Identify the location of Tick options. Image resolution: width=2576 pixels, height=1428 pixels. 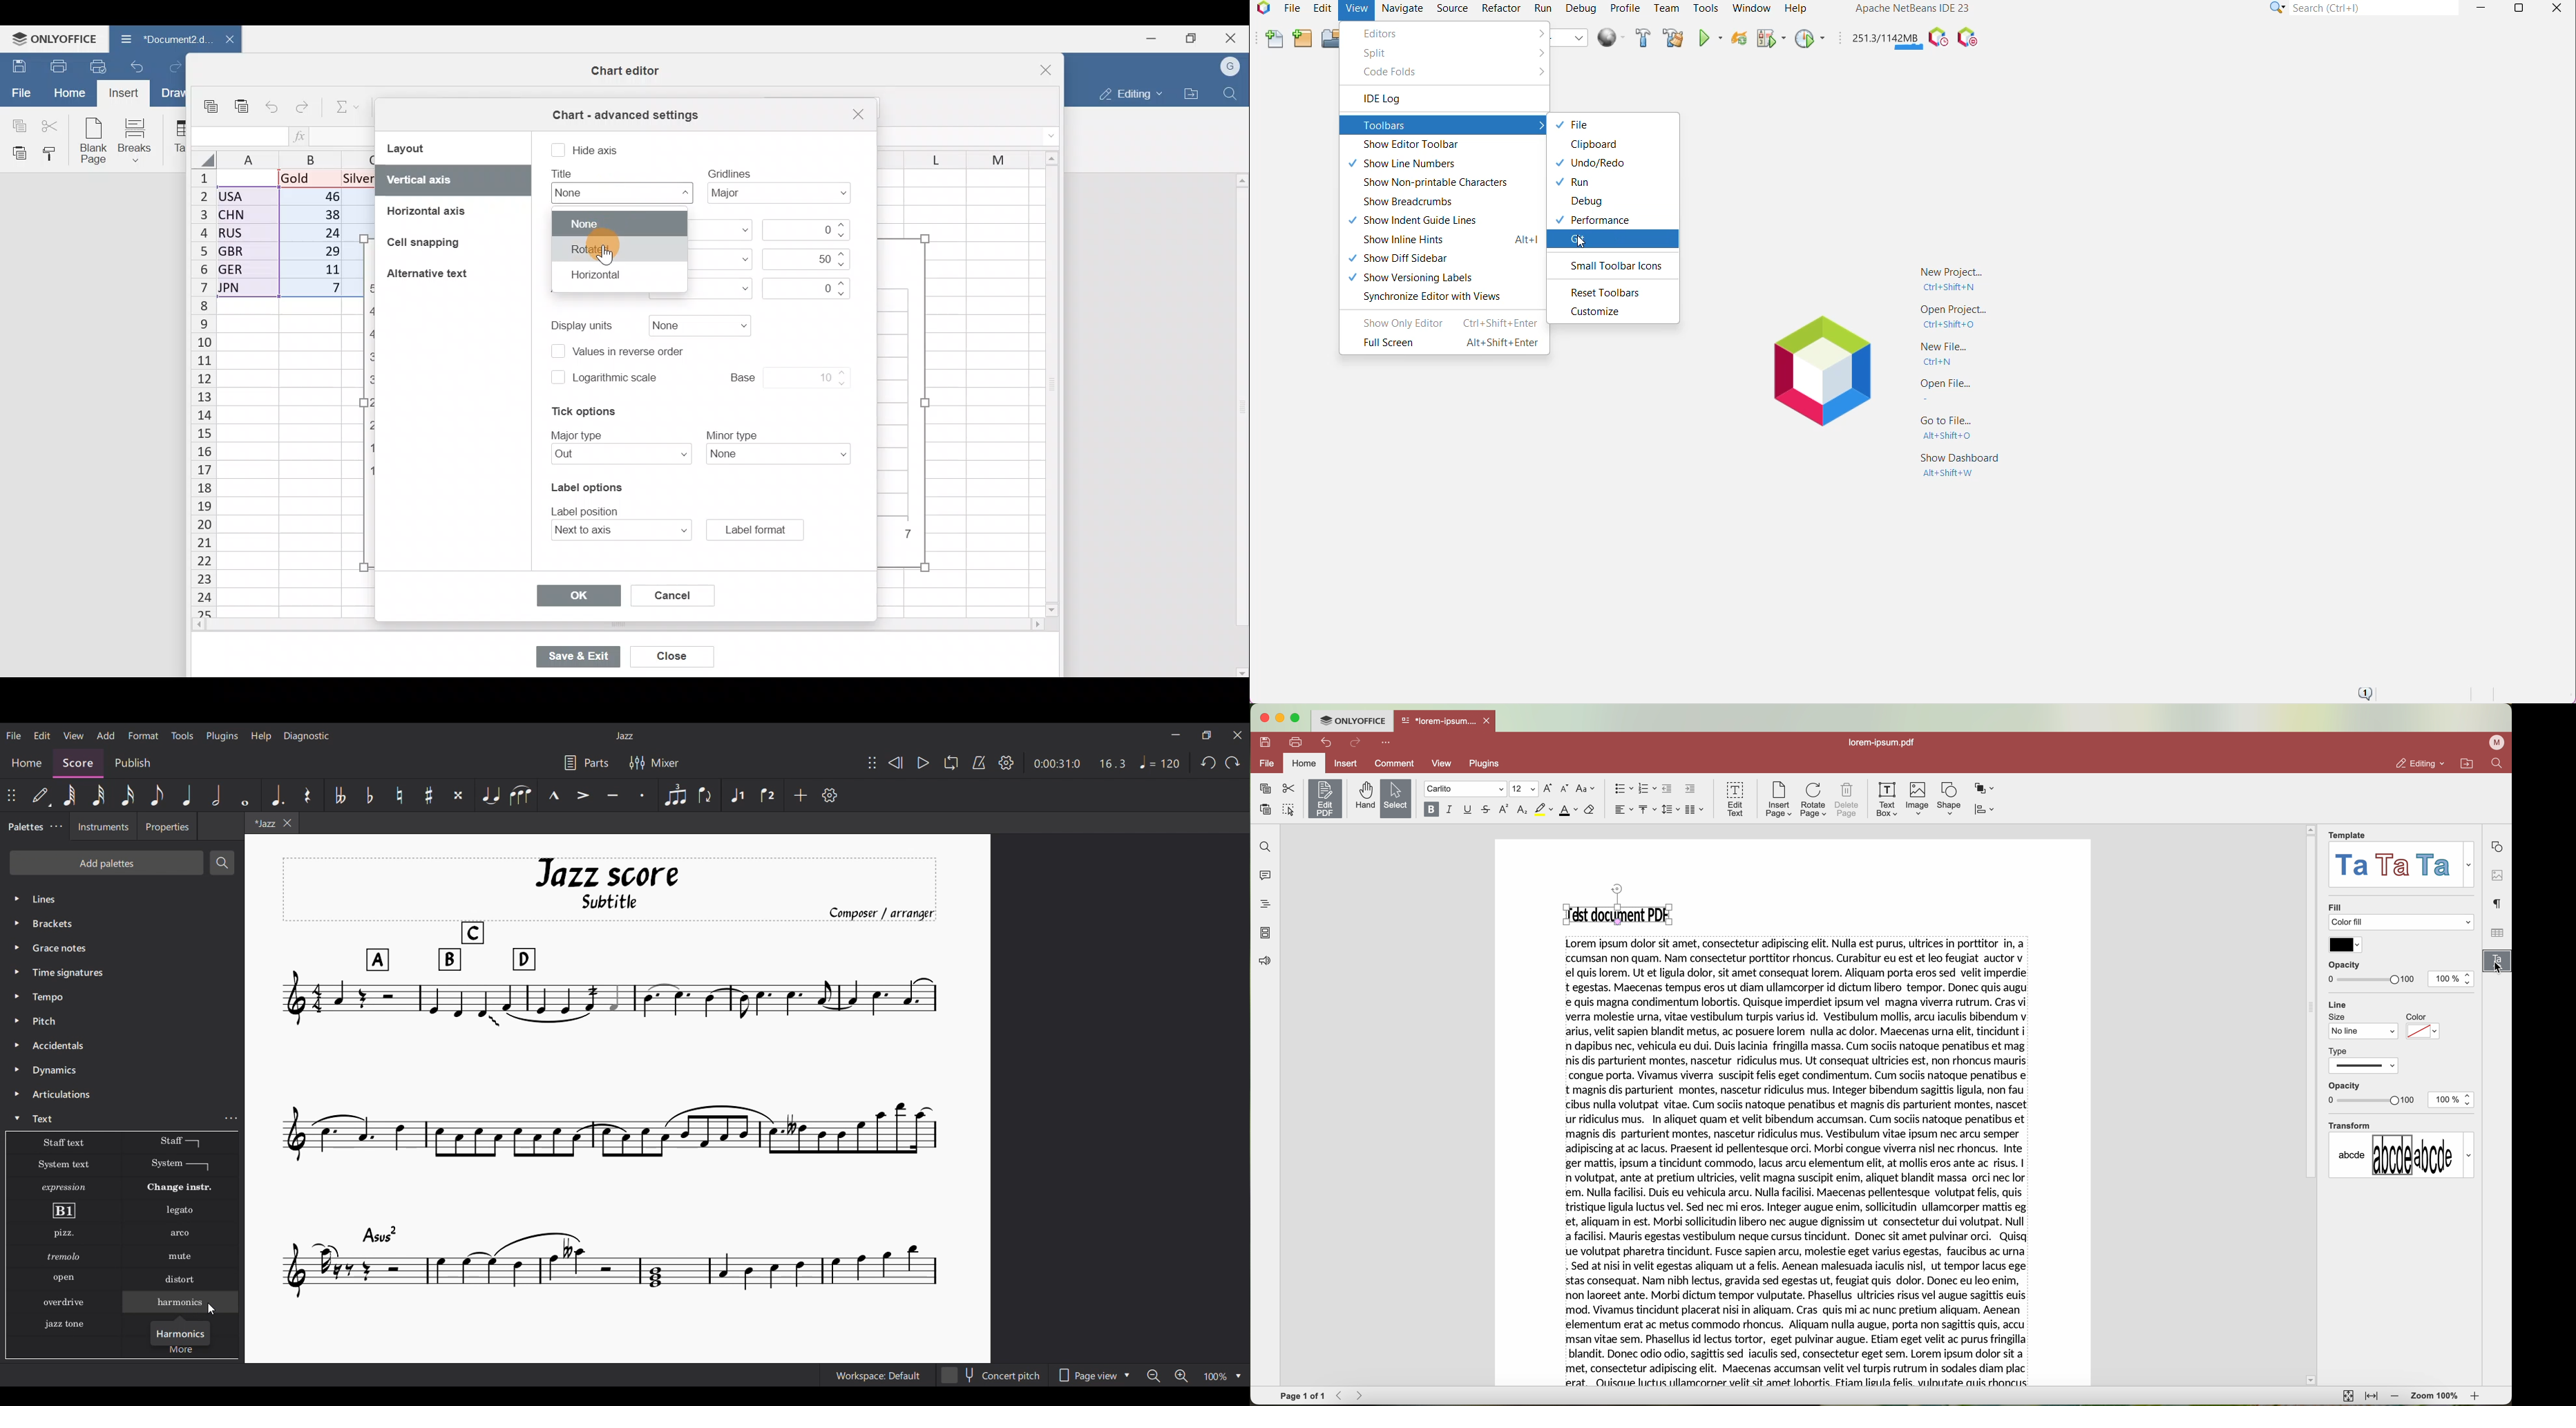
(578, 412).